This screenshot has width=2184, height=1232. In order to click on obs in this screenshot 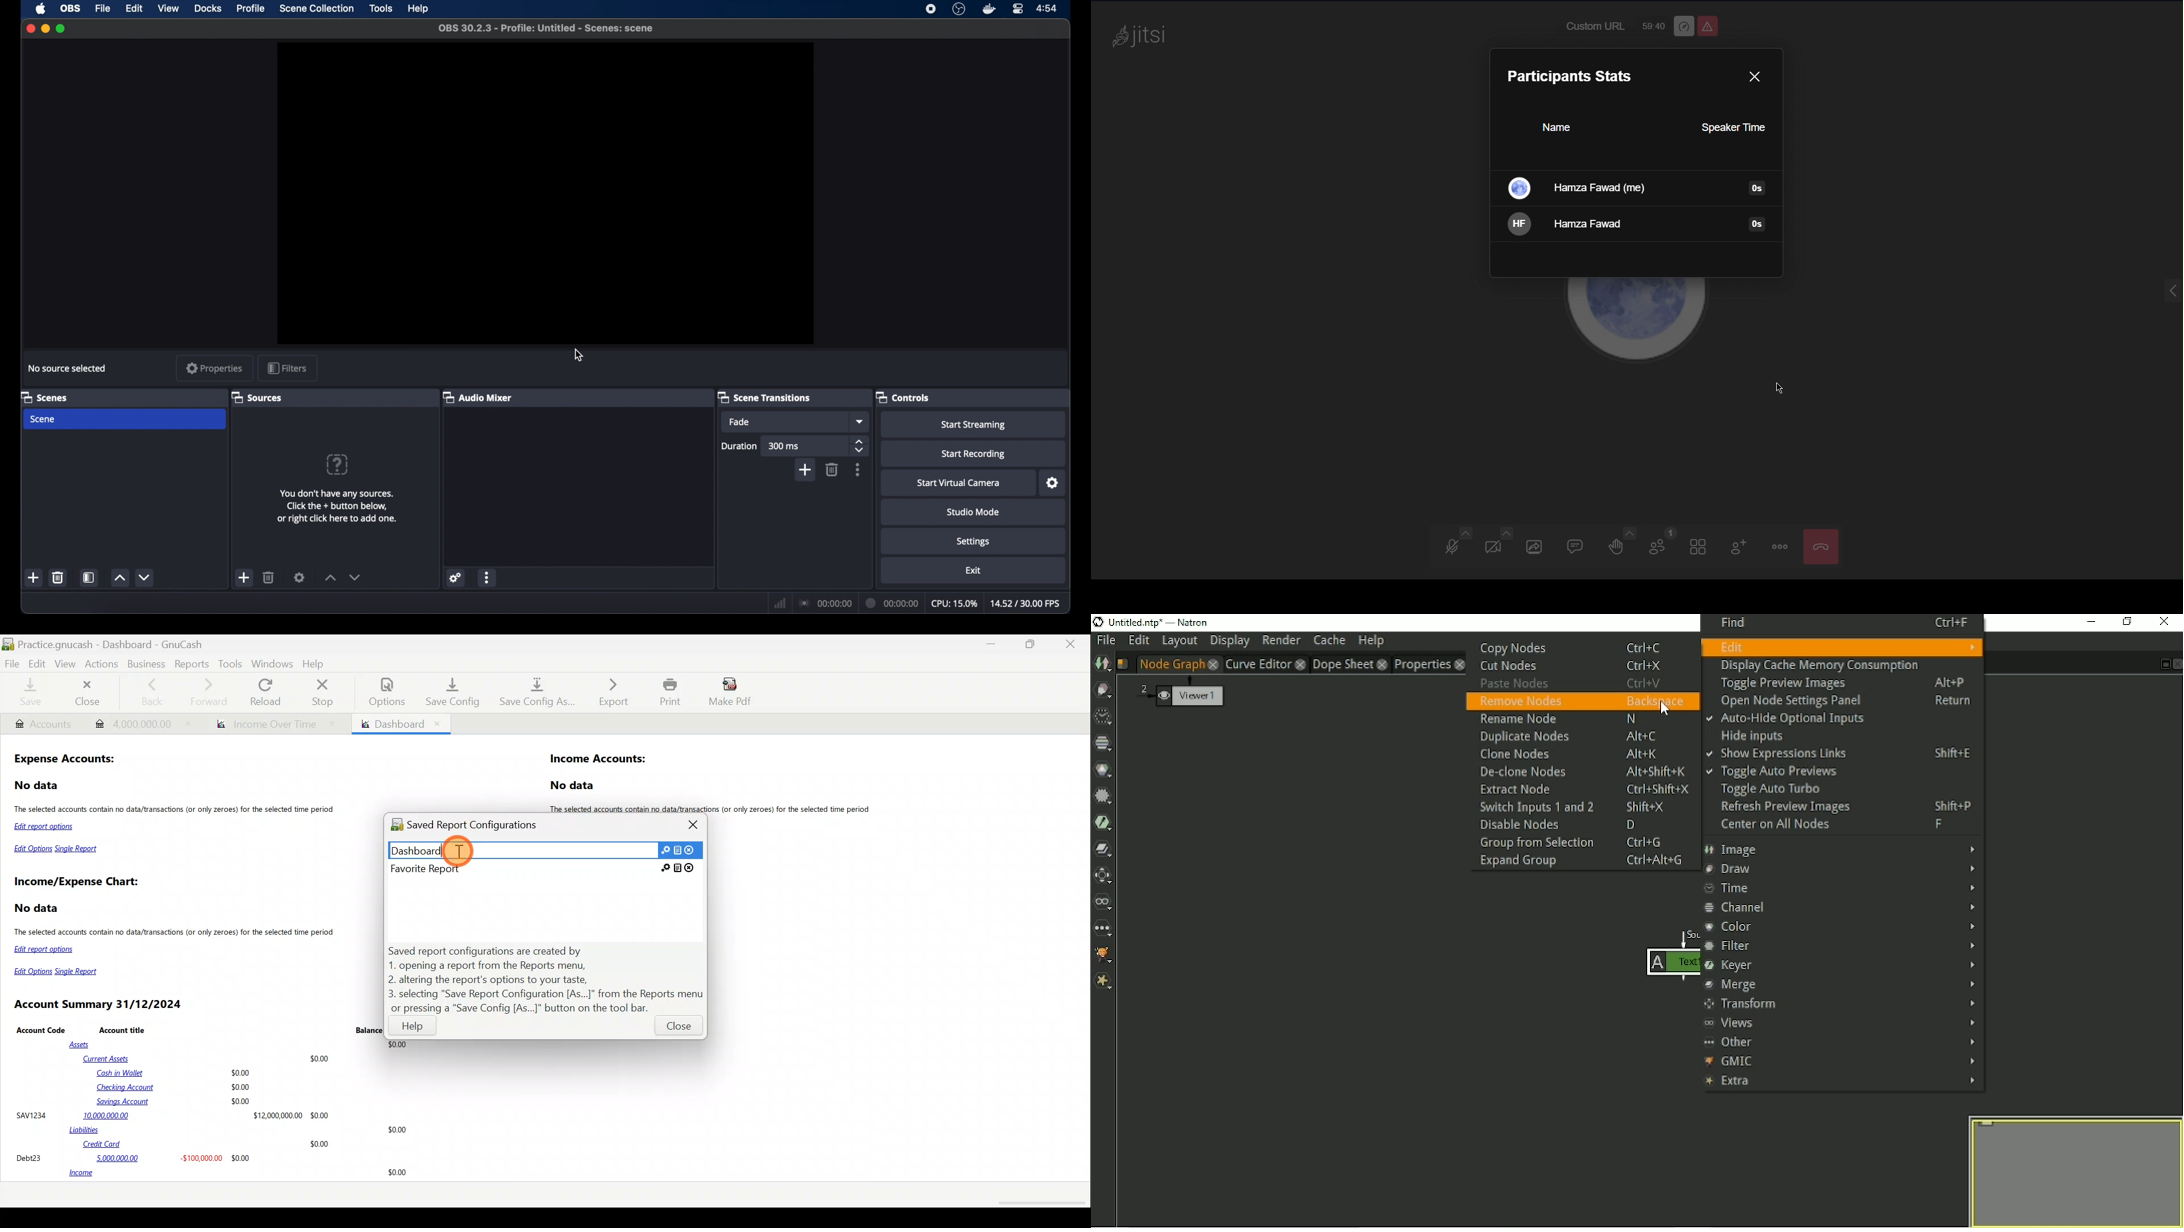, I will do `click(70, 9)`.